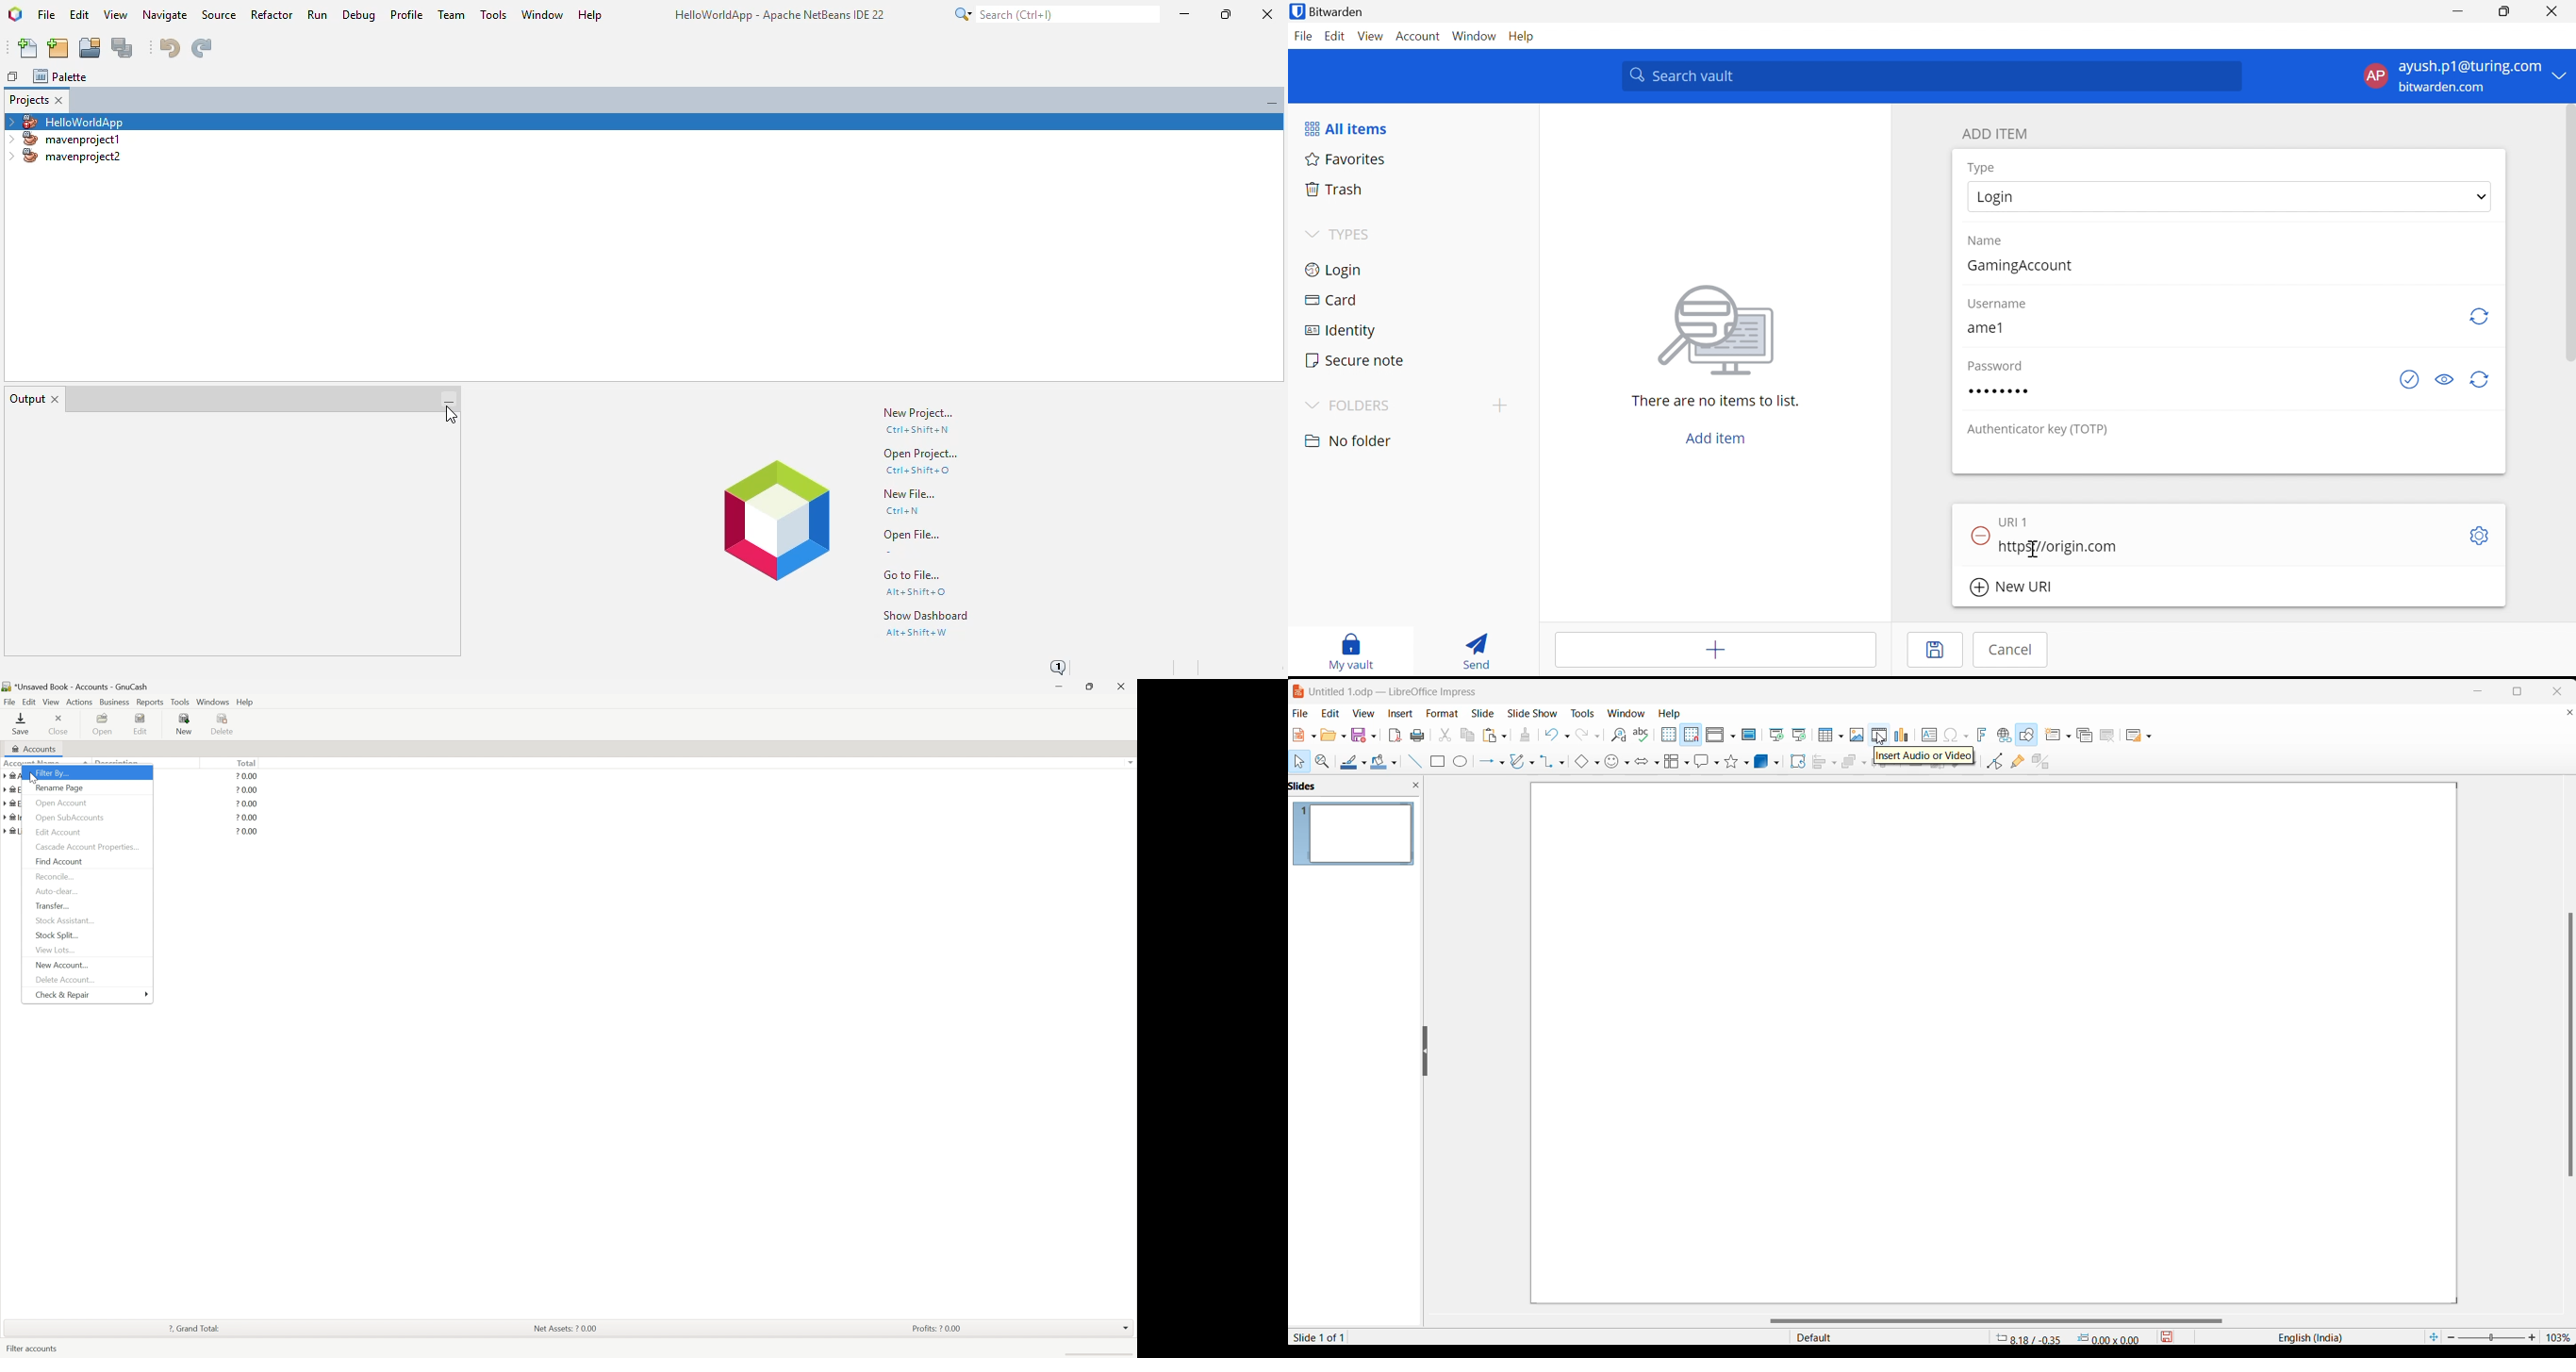 The width and height of the screenshot is (2576, 1372). I want to click on insert fontwork, so click(1985, 733).